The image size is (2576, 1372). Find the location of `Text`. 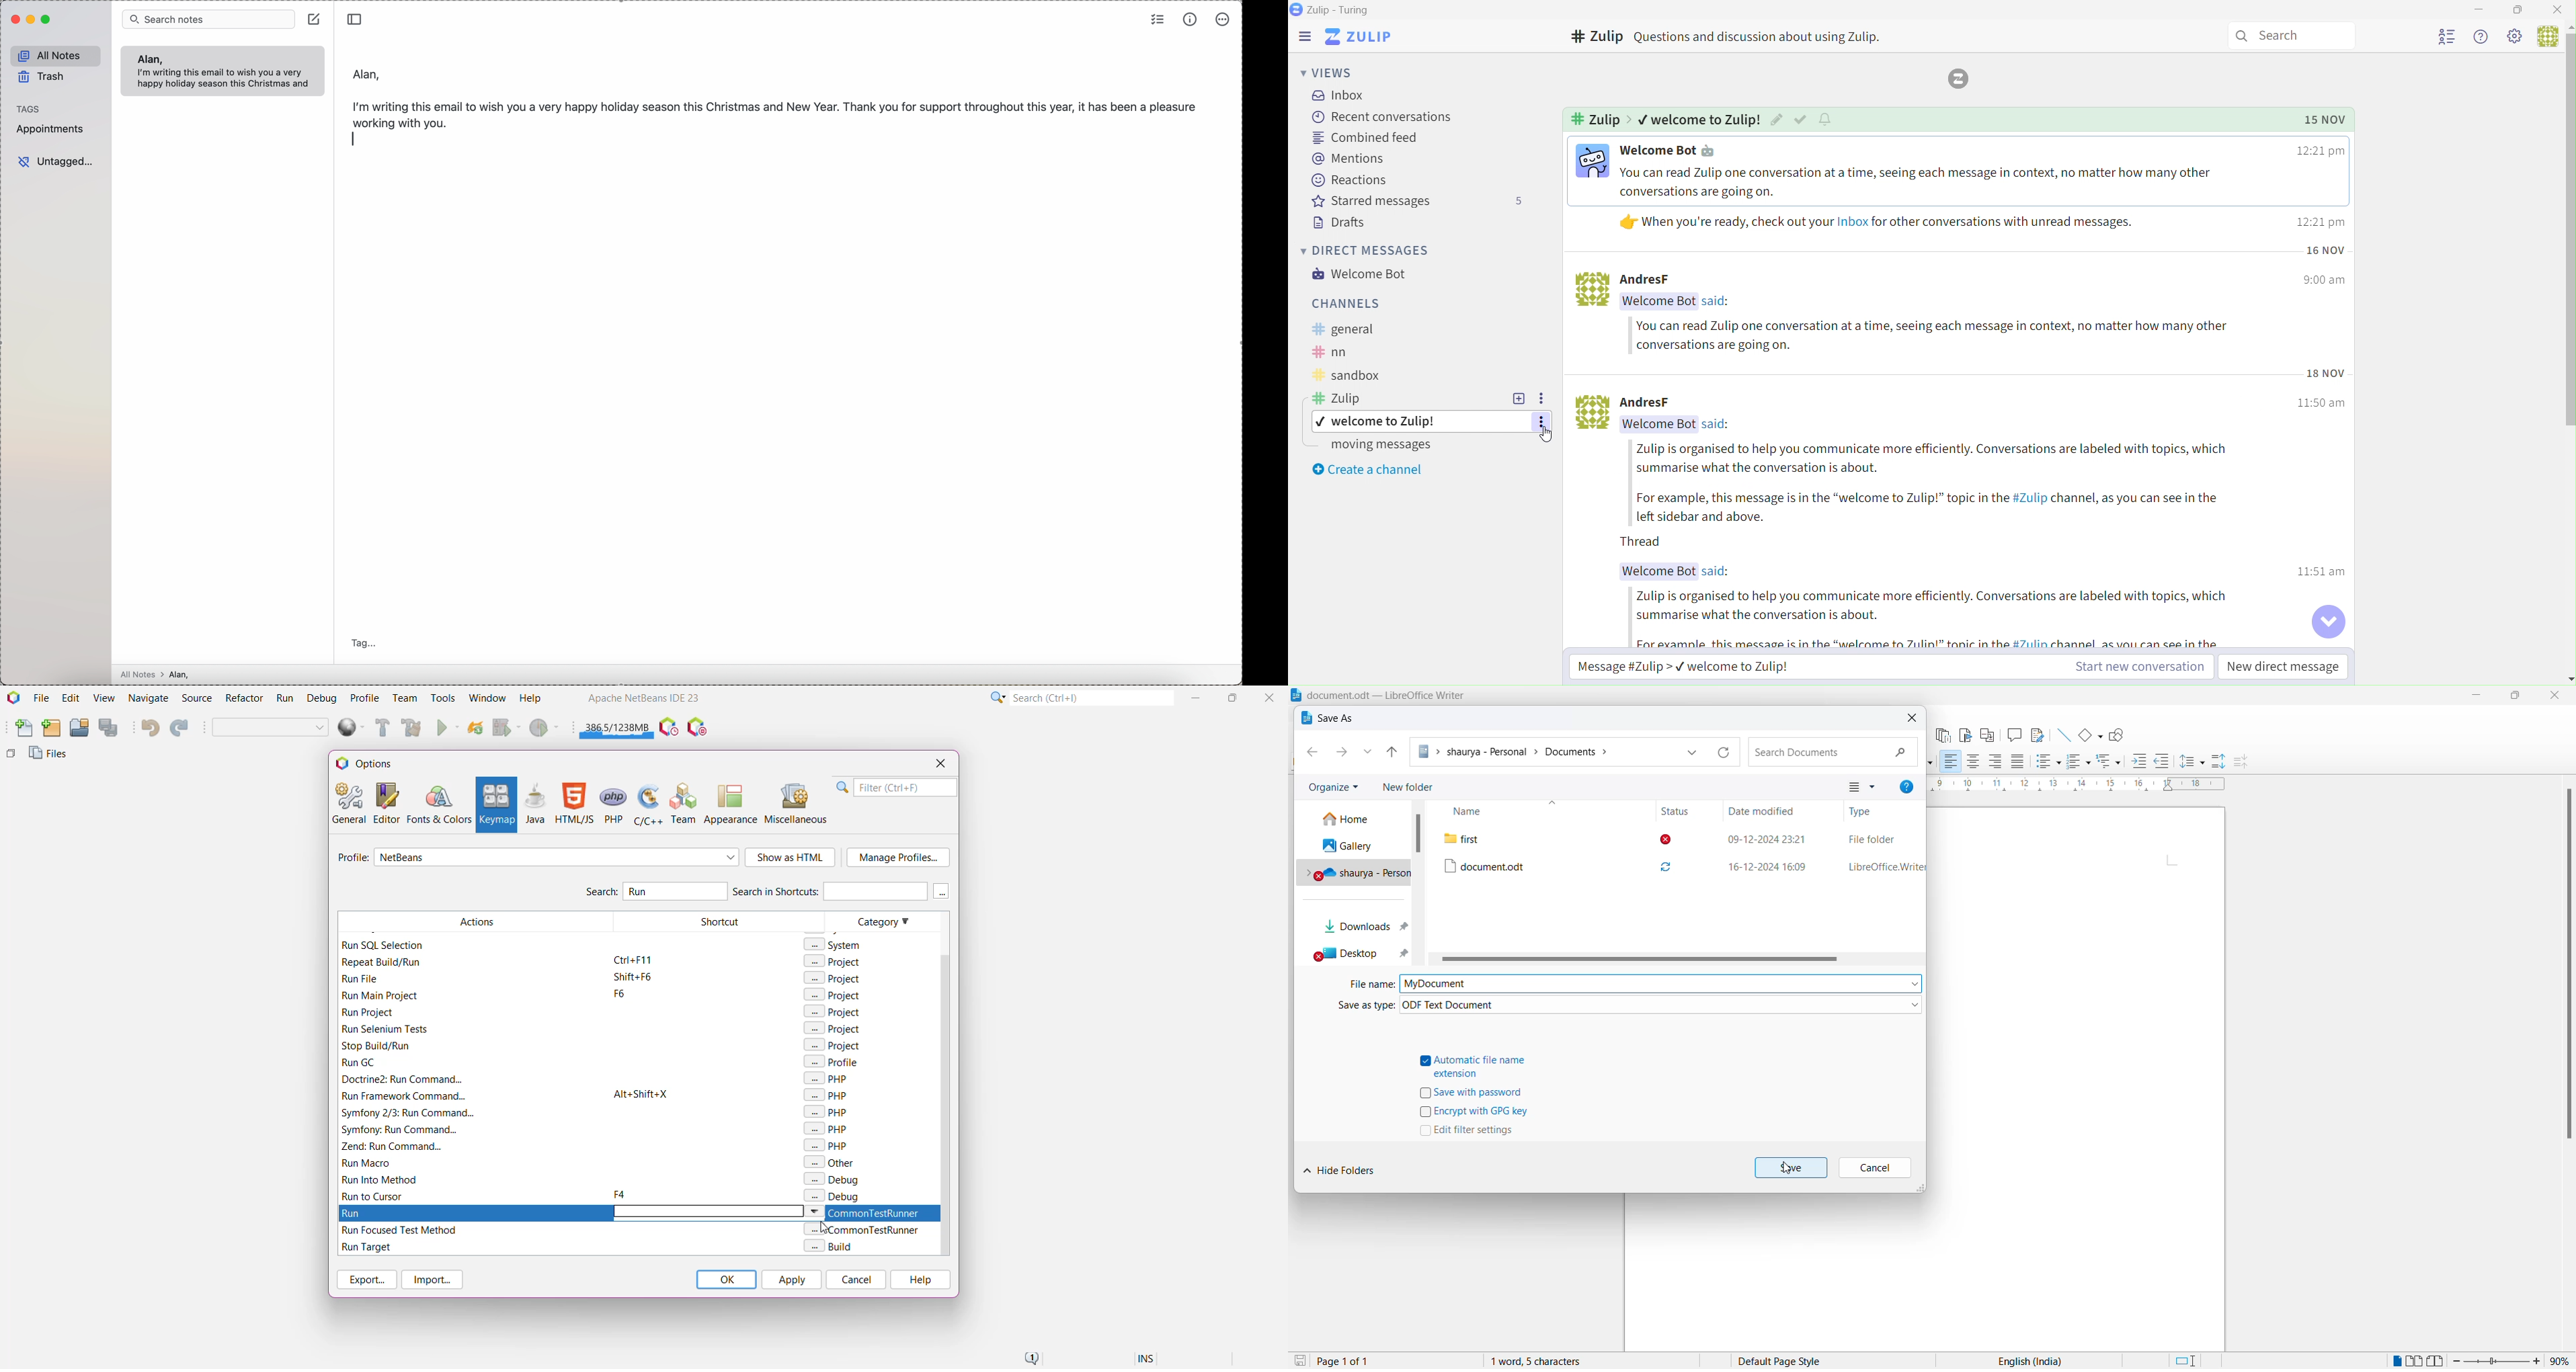

Text is located at coordinates (1648, 542).